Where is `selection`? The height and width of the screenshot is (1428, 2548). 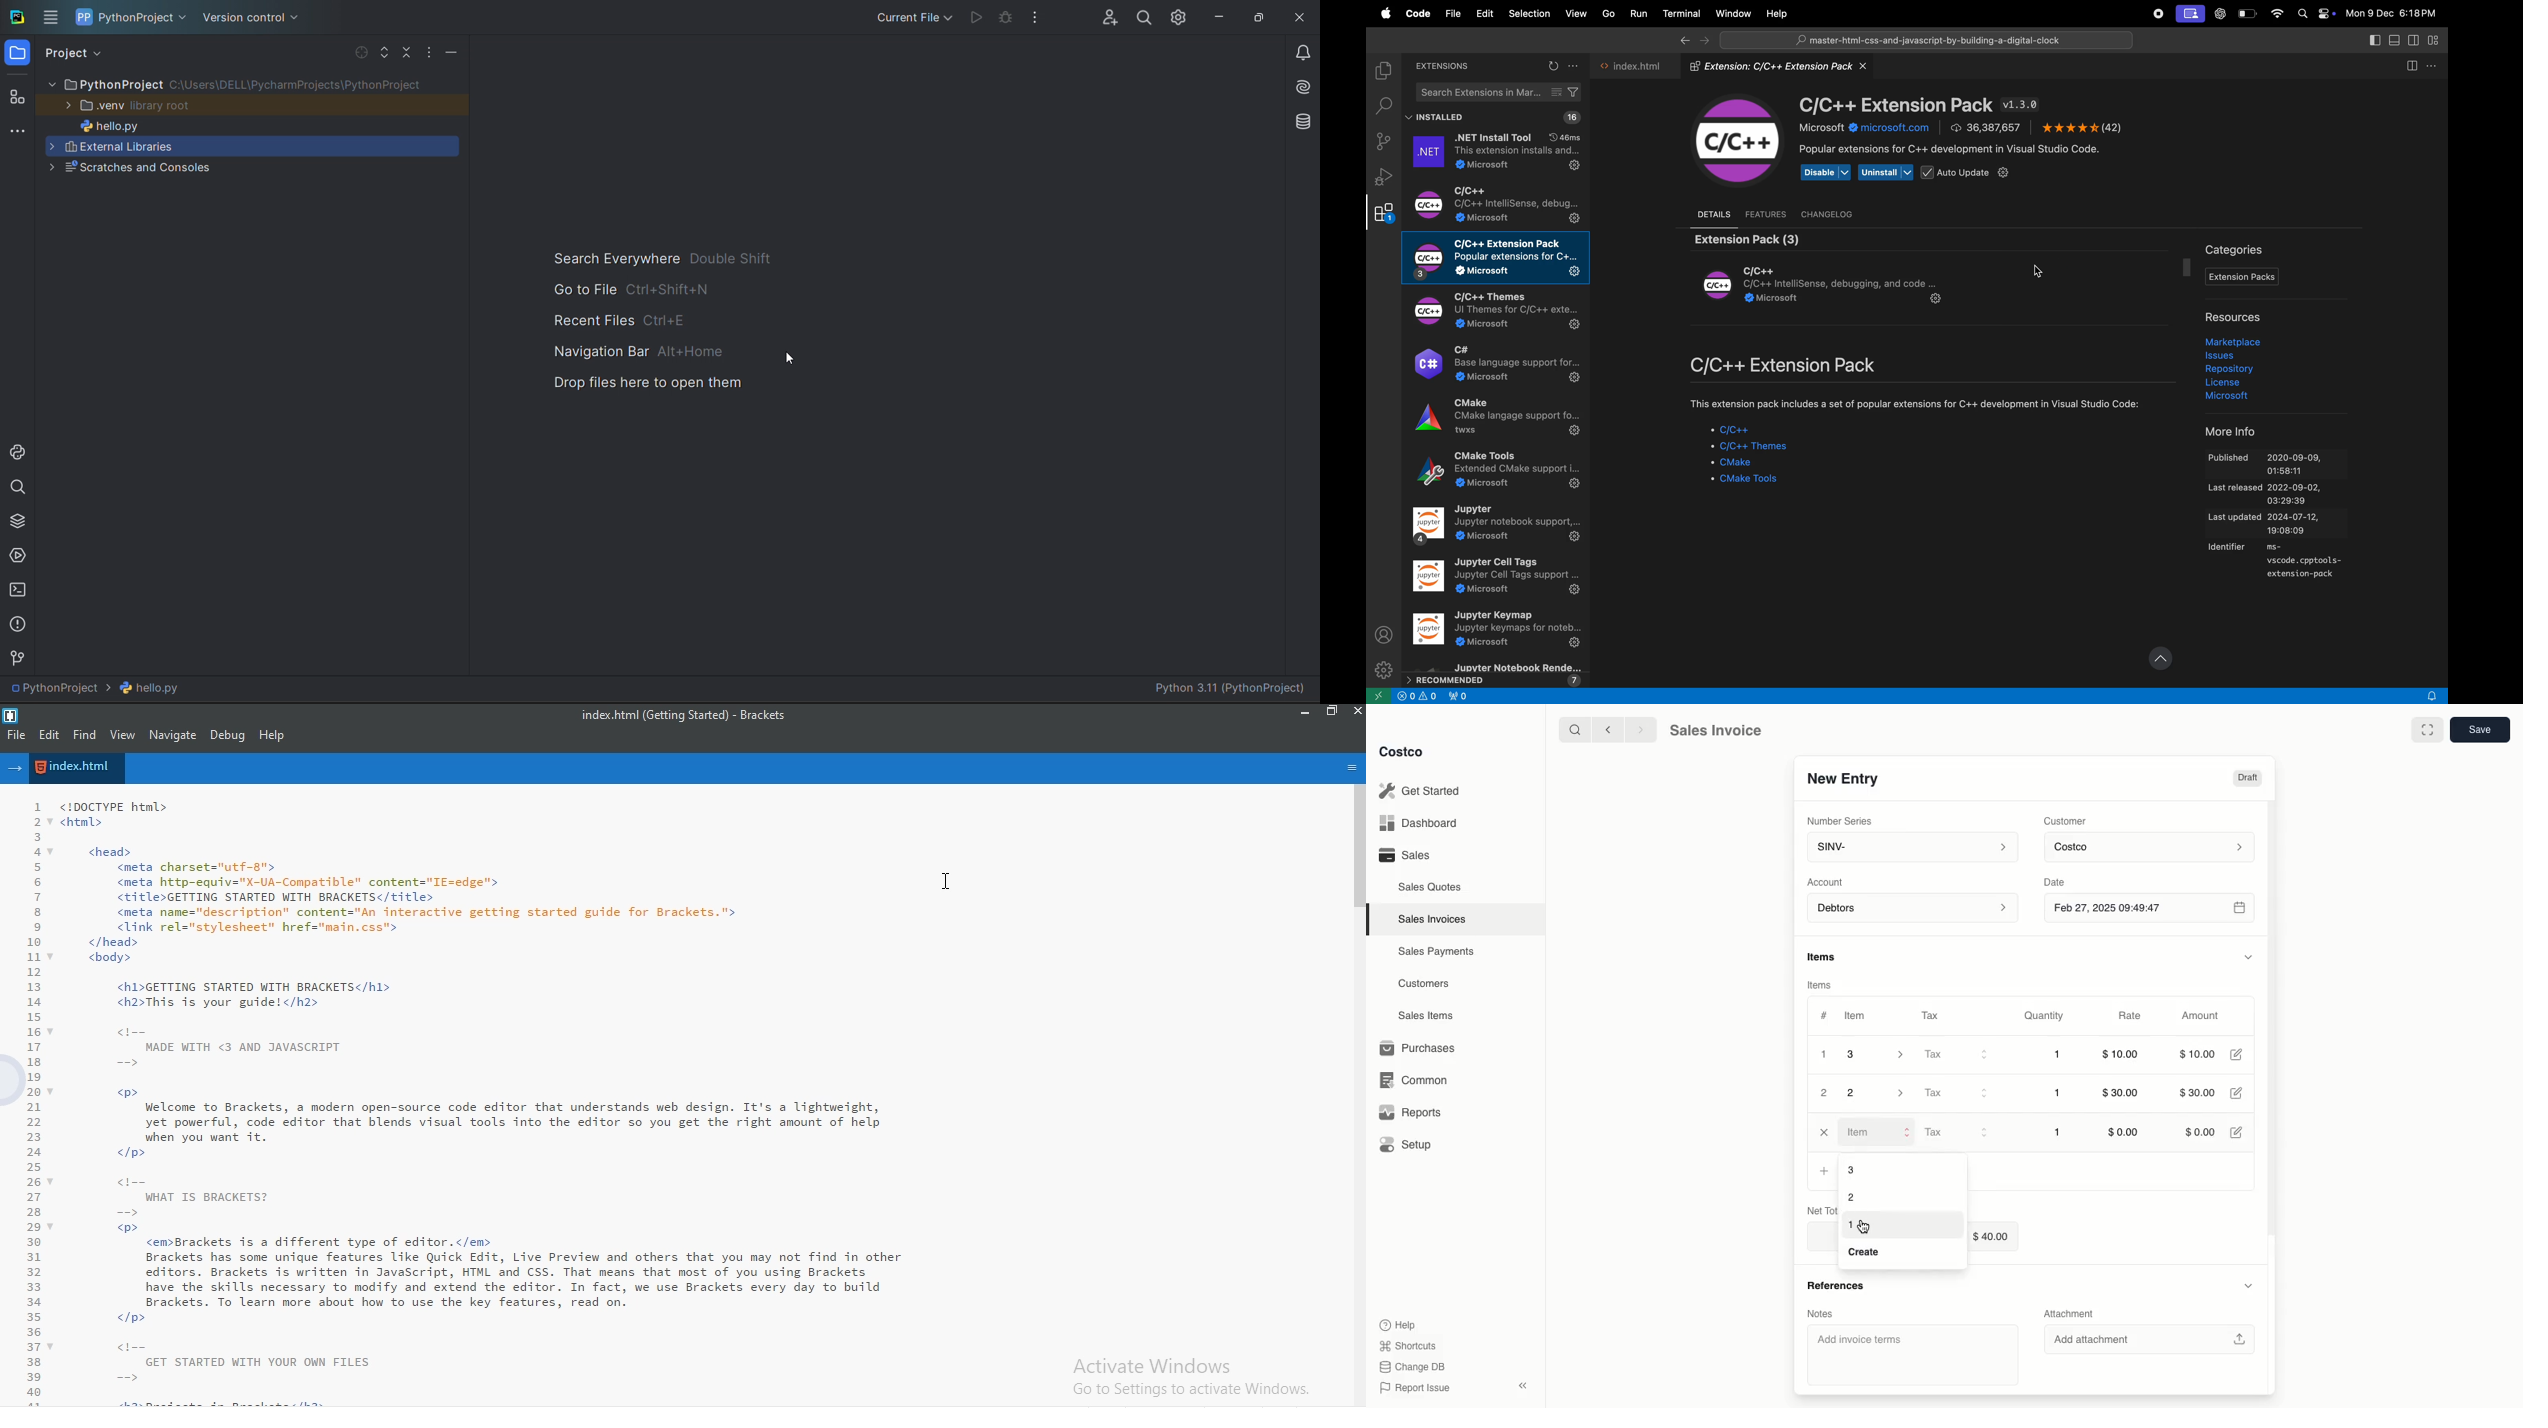
selection is located at coordinates (1529, 14).